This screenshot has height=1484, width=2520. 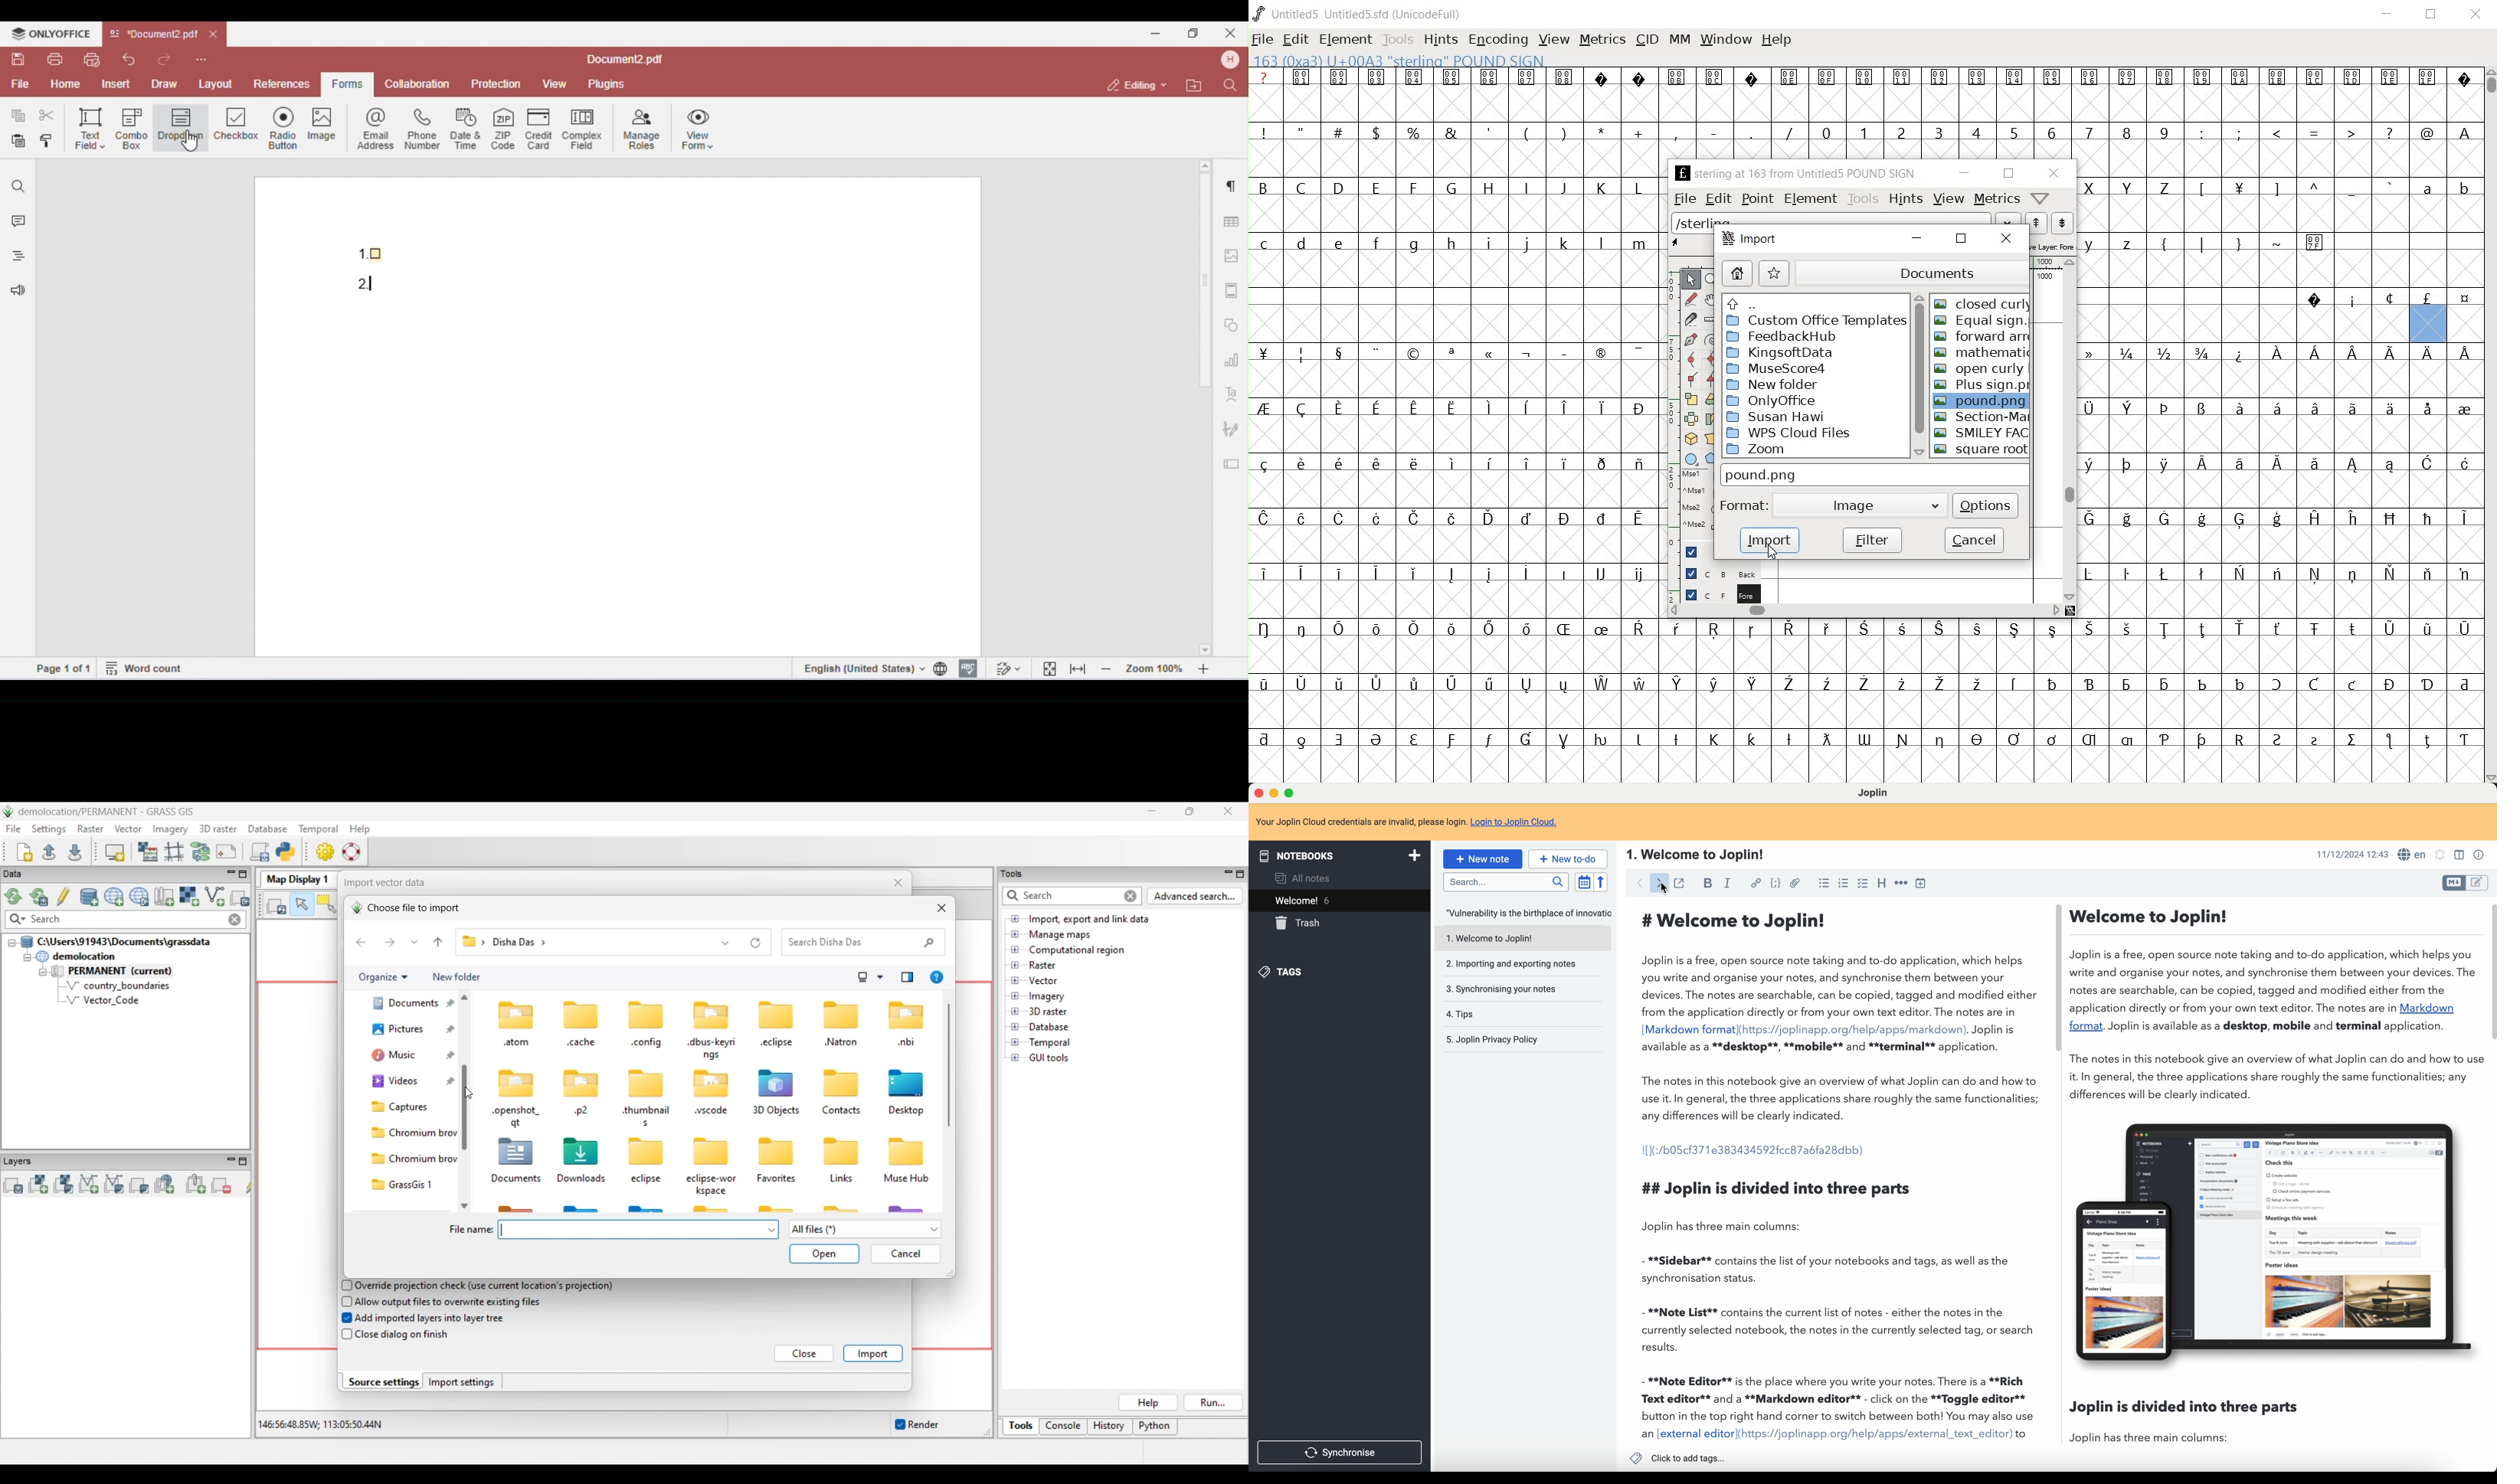 What do you see at coordinates (2022, 1434) in the screenshot?
I see `to` at bounding box center [2022, 1434].